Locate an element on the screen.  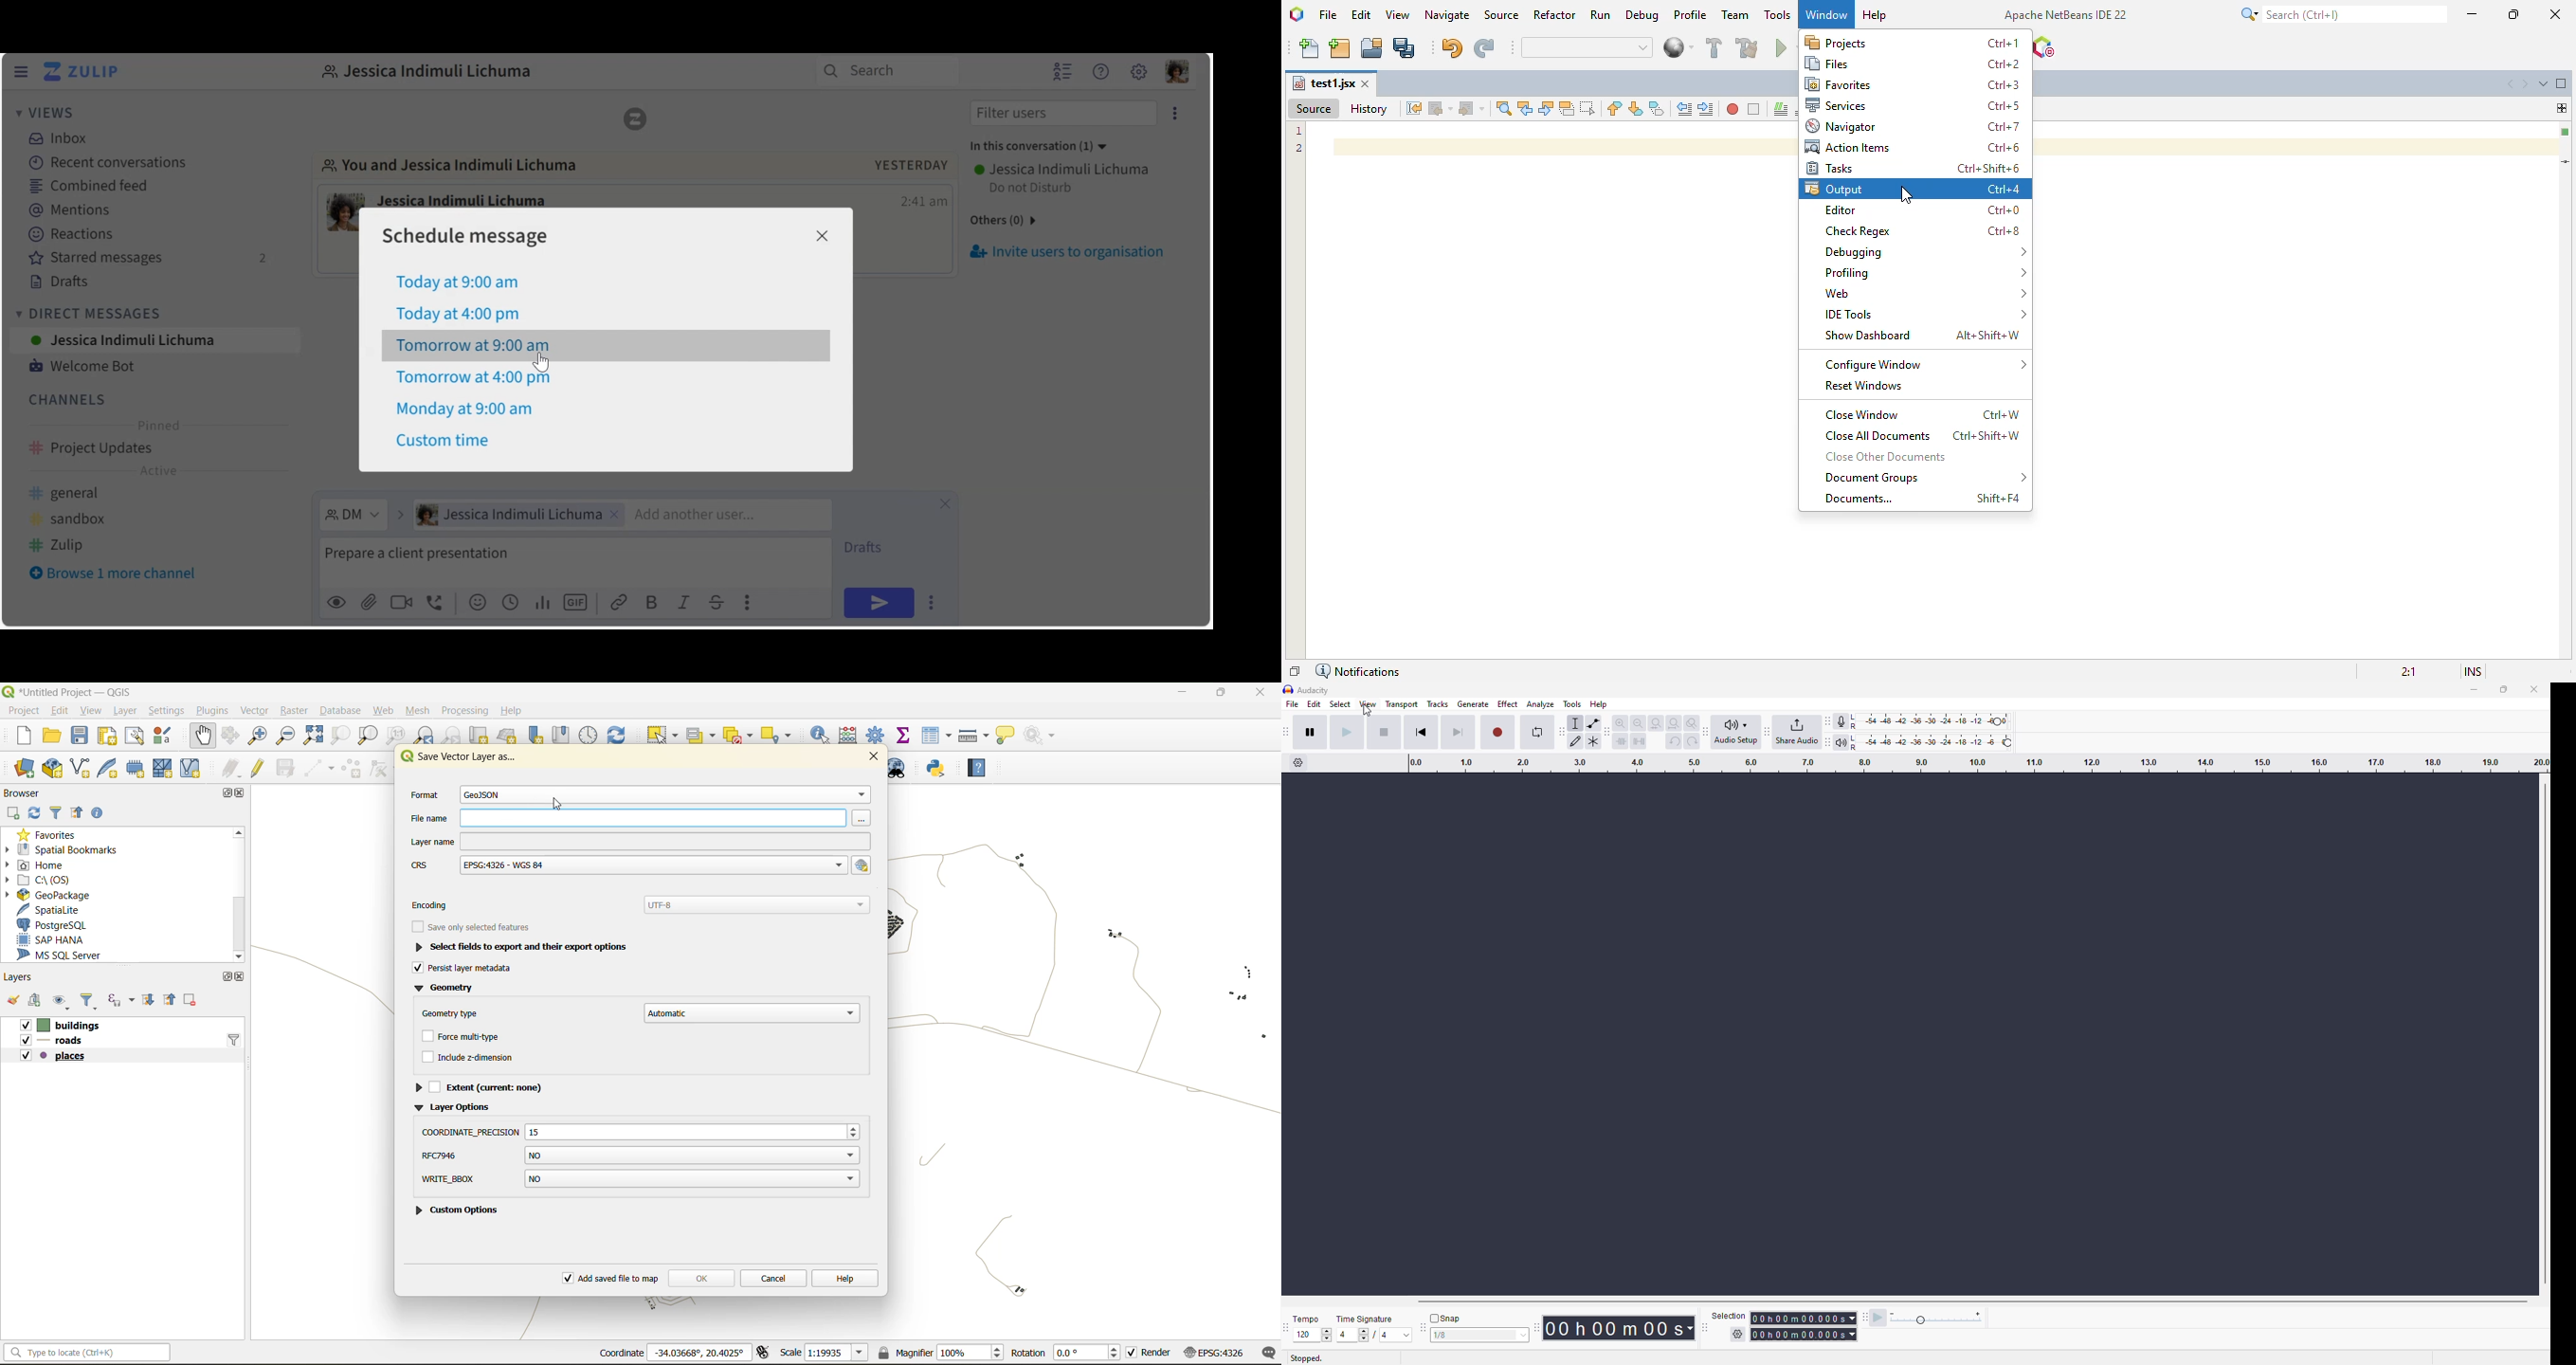
Strikethrough is located at coordinates (715, 602).